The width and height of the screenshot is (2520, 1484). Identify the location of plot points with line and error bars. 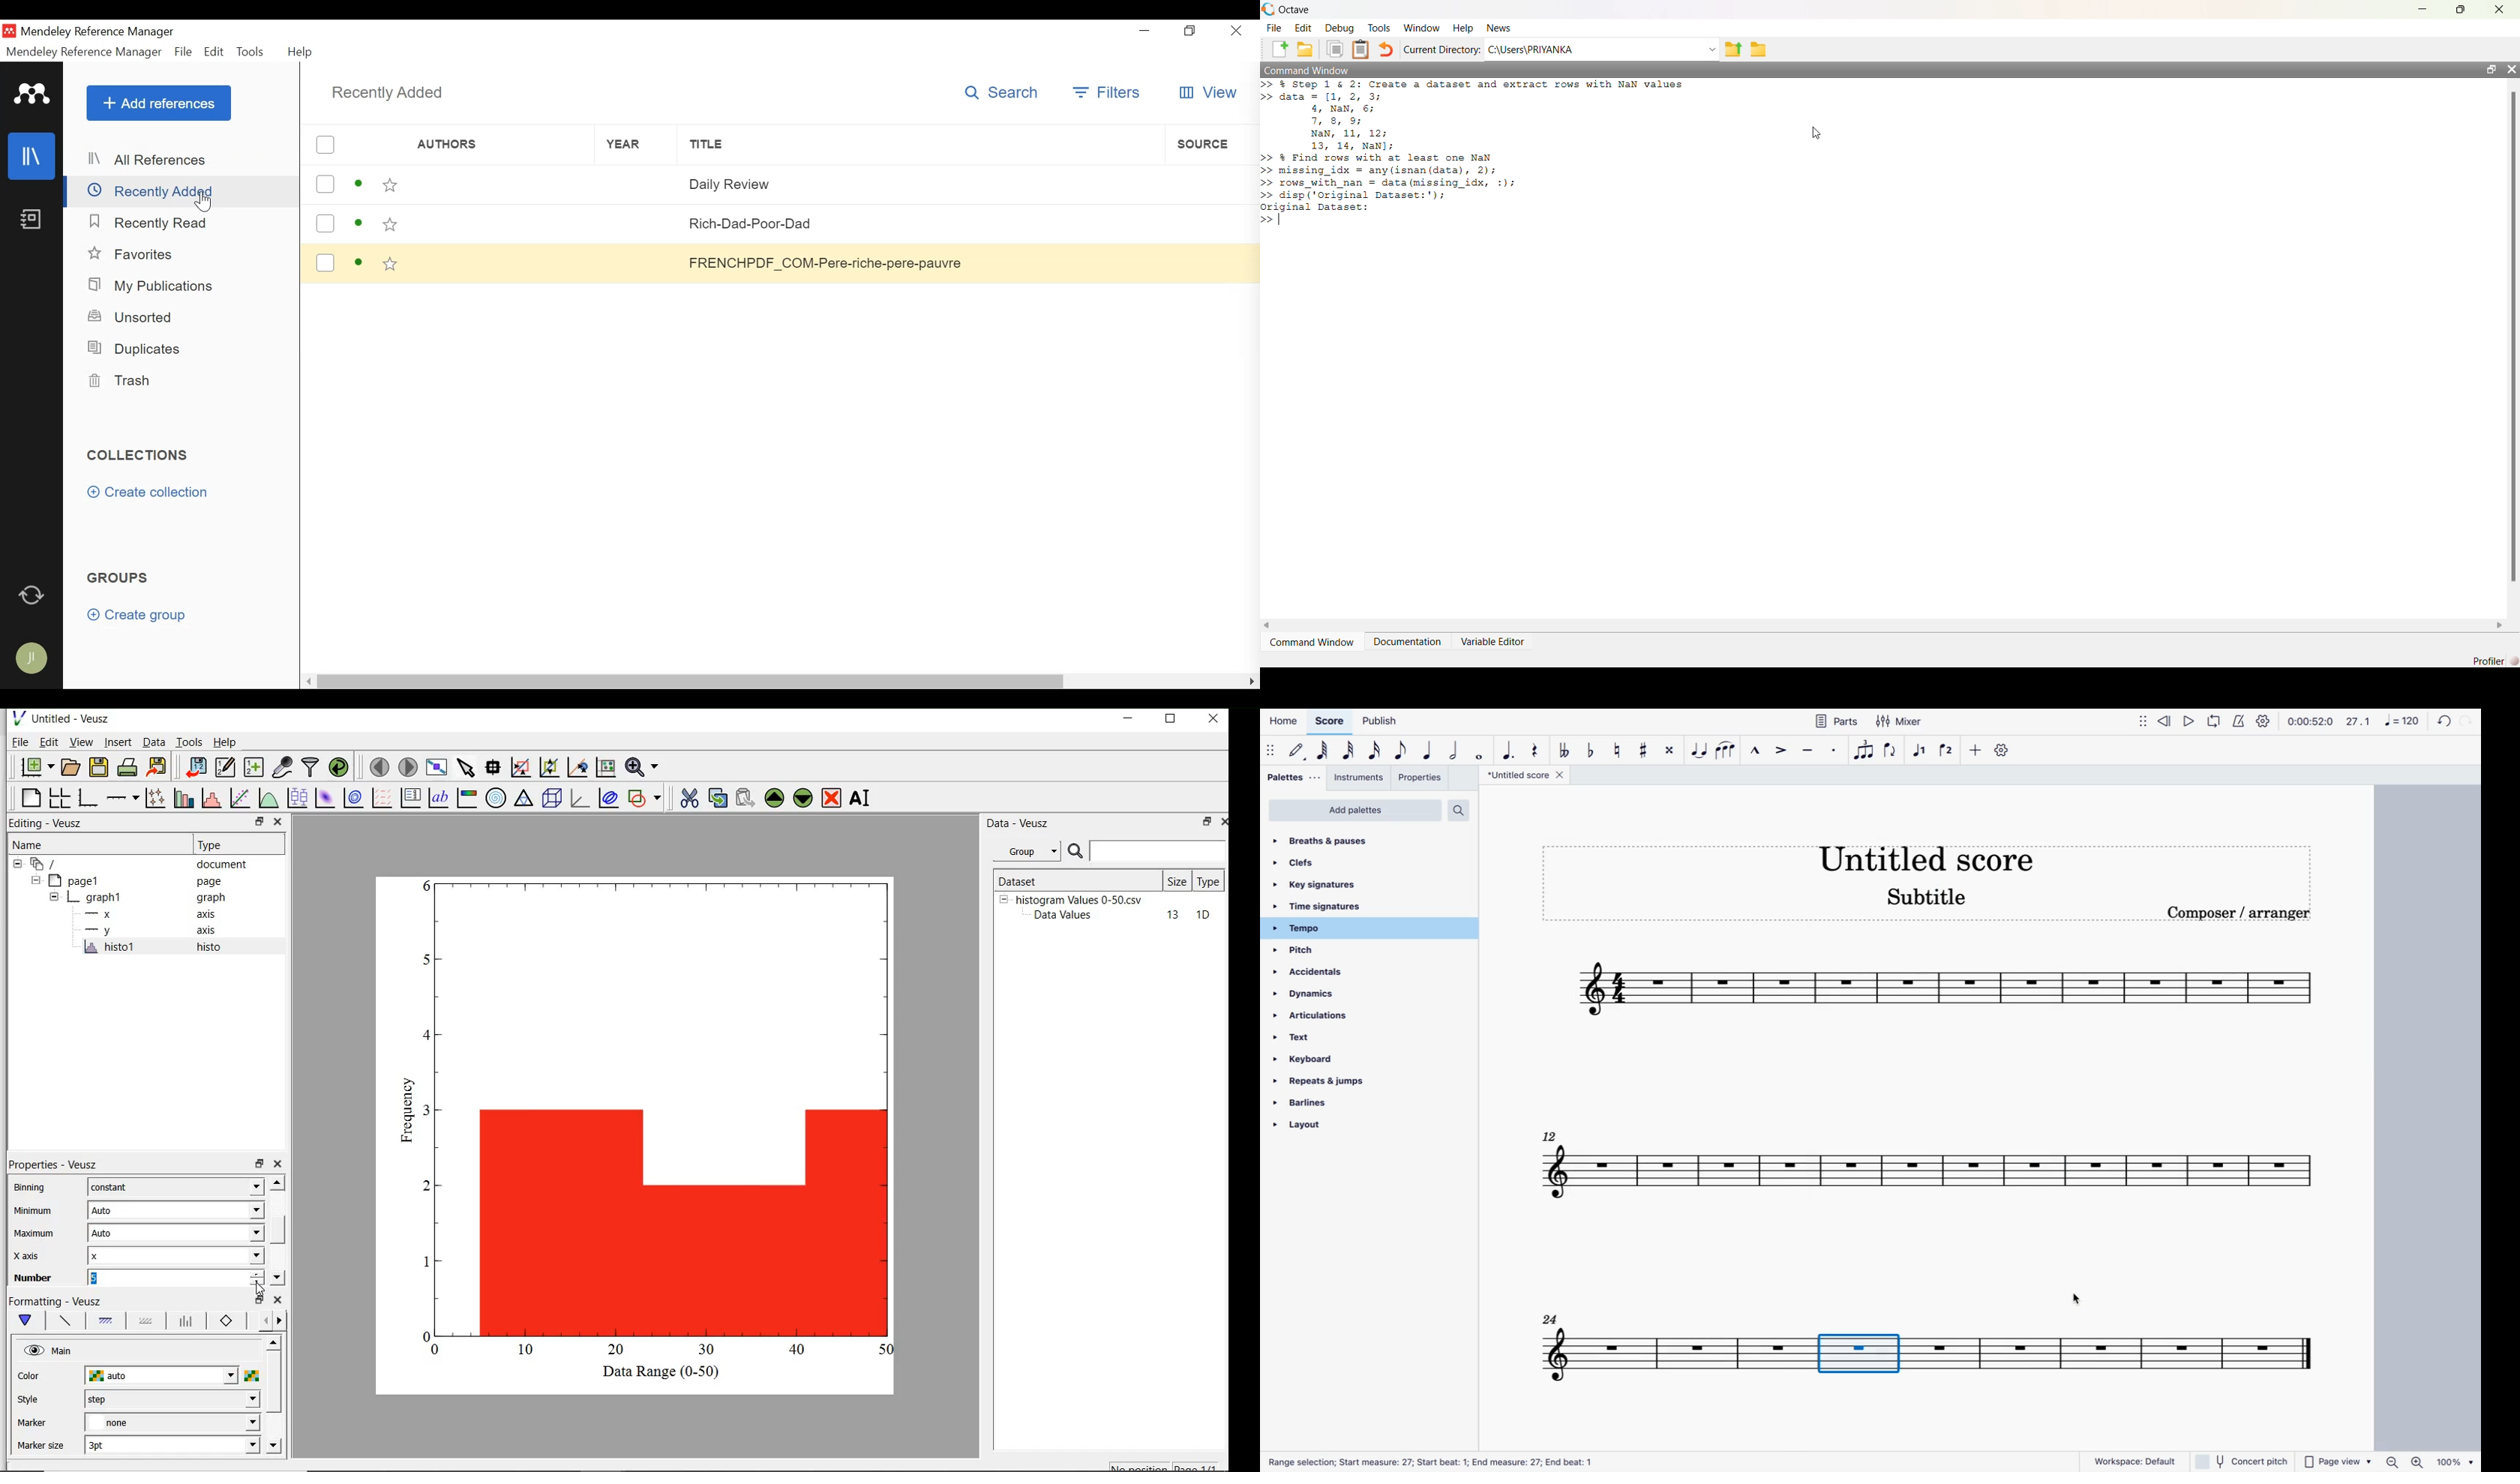
(156, 797).